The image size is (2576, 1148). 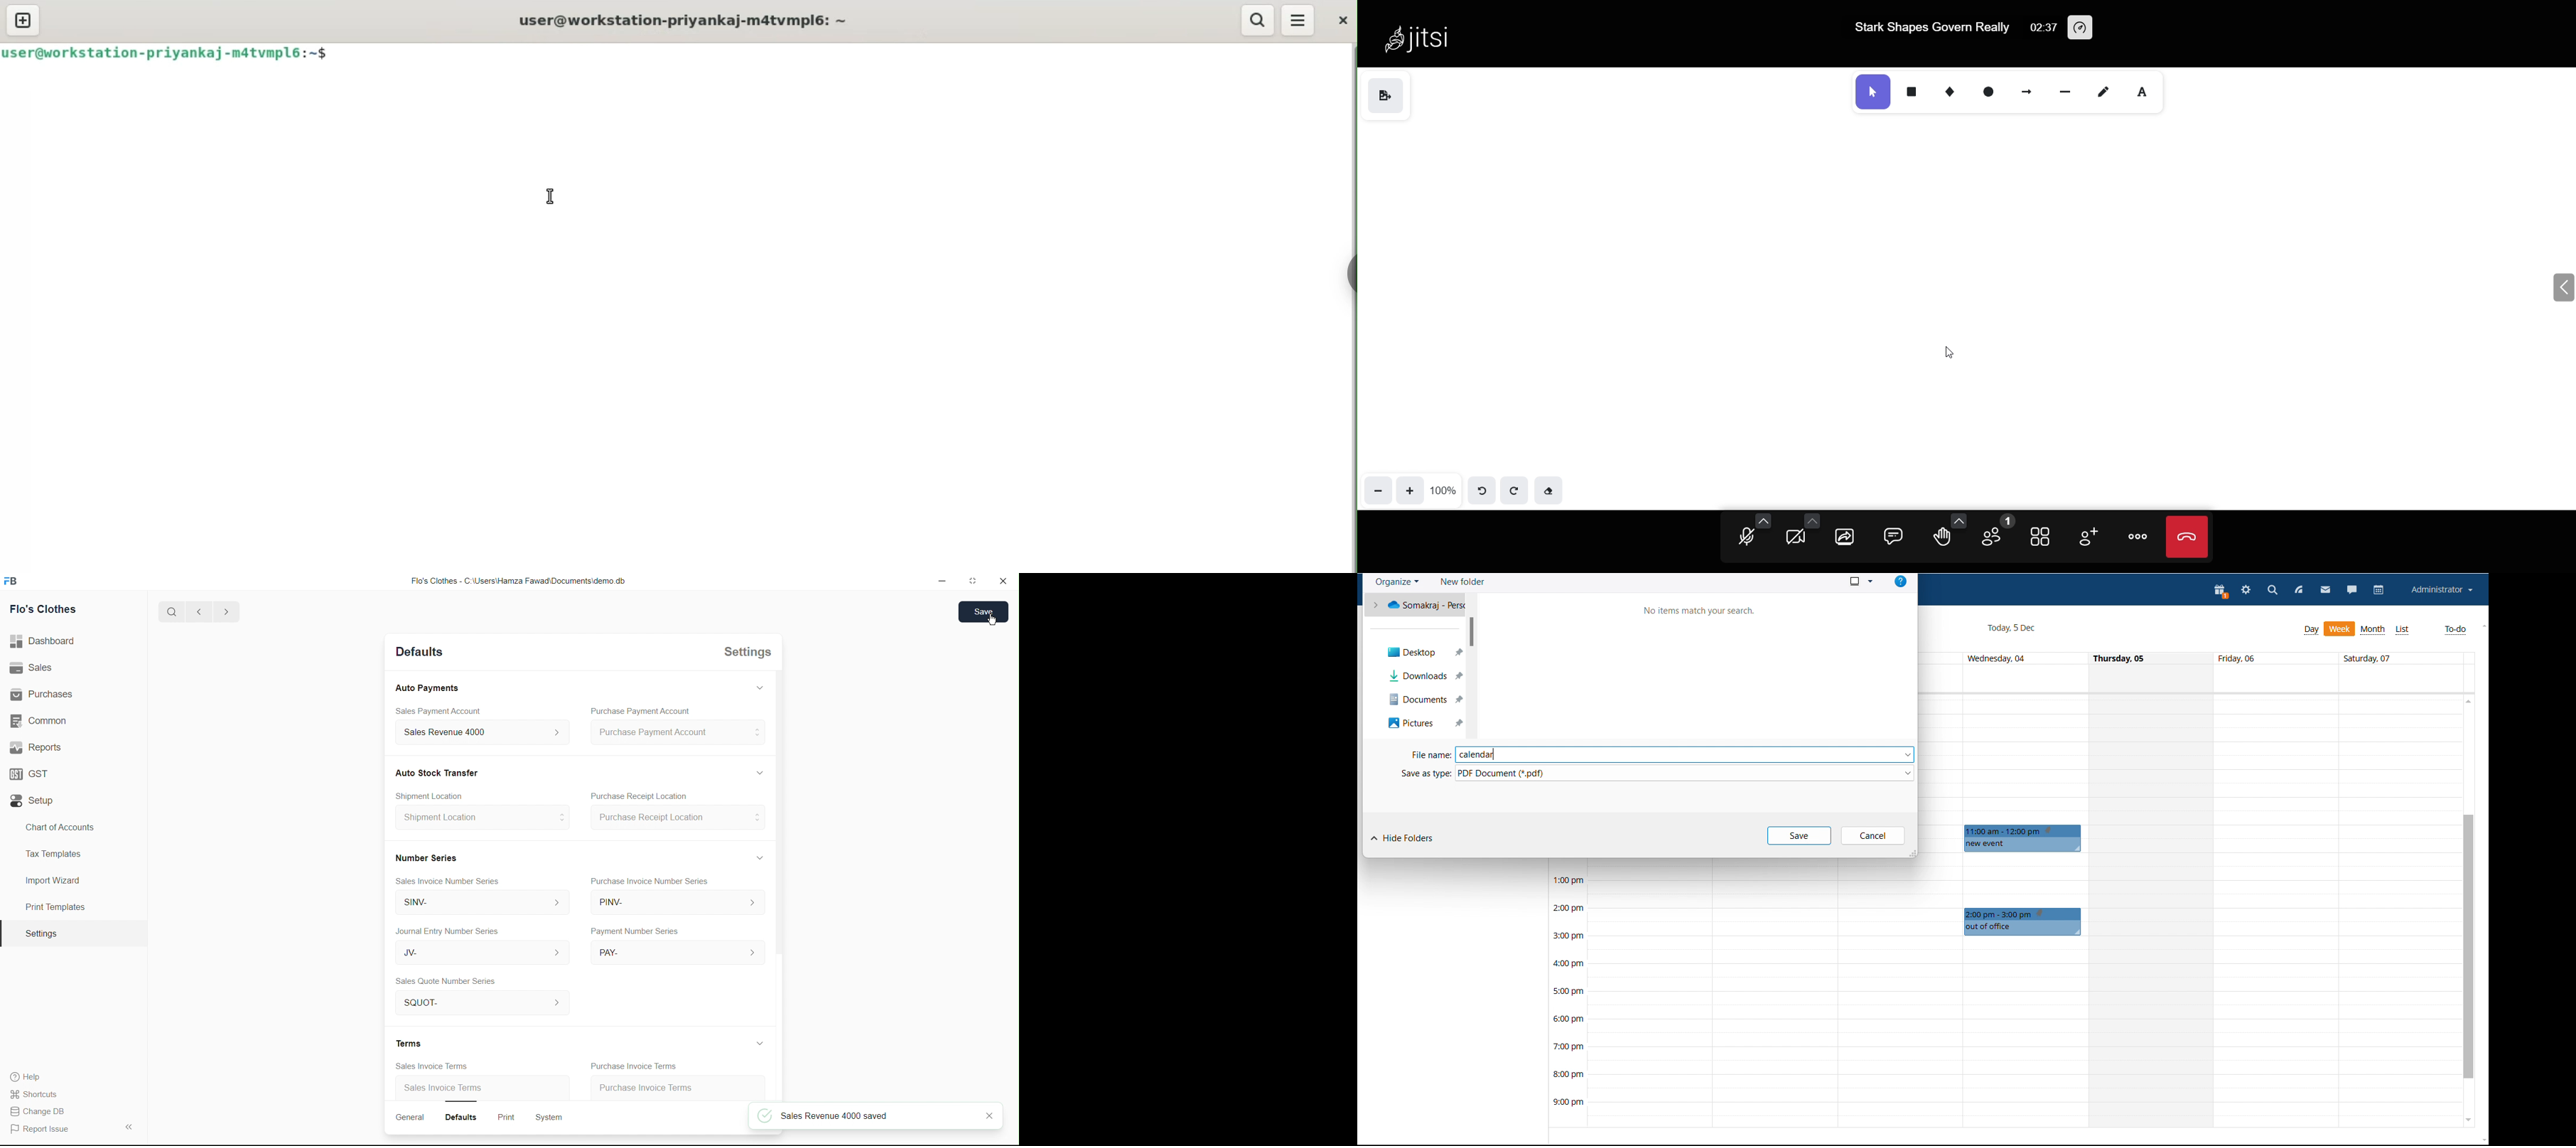 What do you see at coordinates (53, 880) in the screenshot?
I see `Import Wizard` at bounding box center [53, 880].